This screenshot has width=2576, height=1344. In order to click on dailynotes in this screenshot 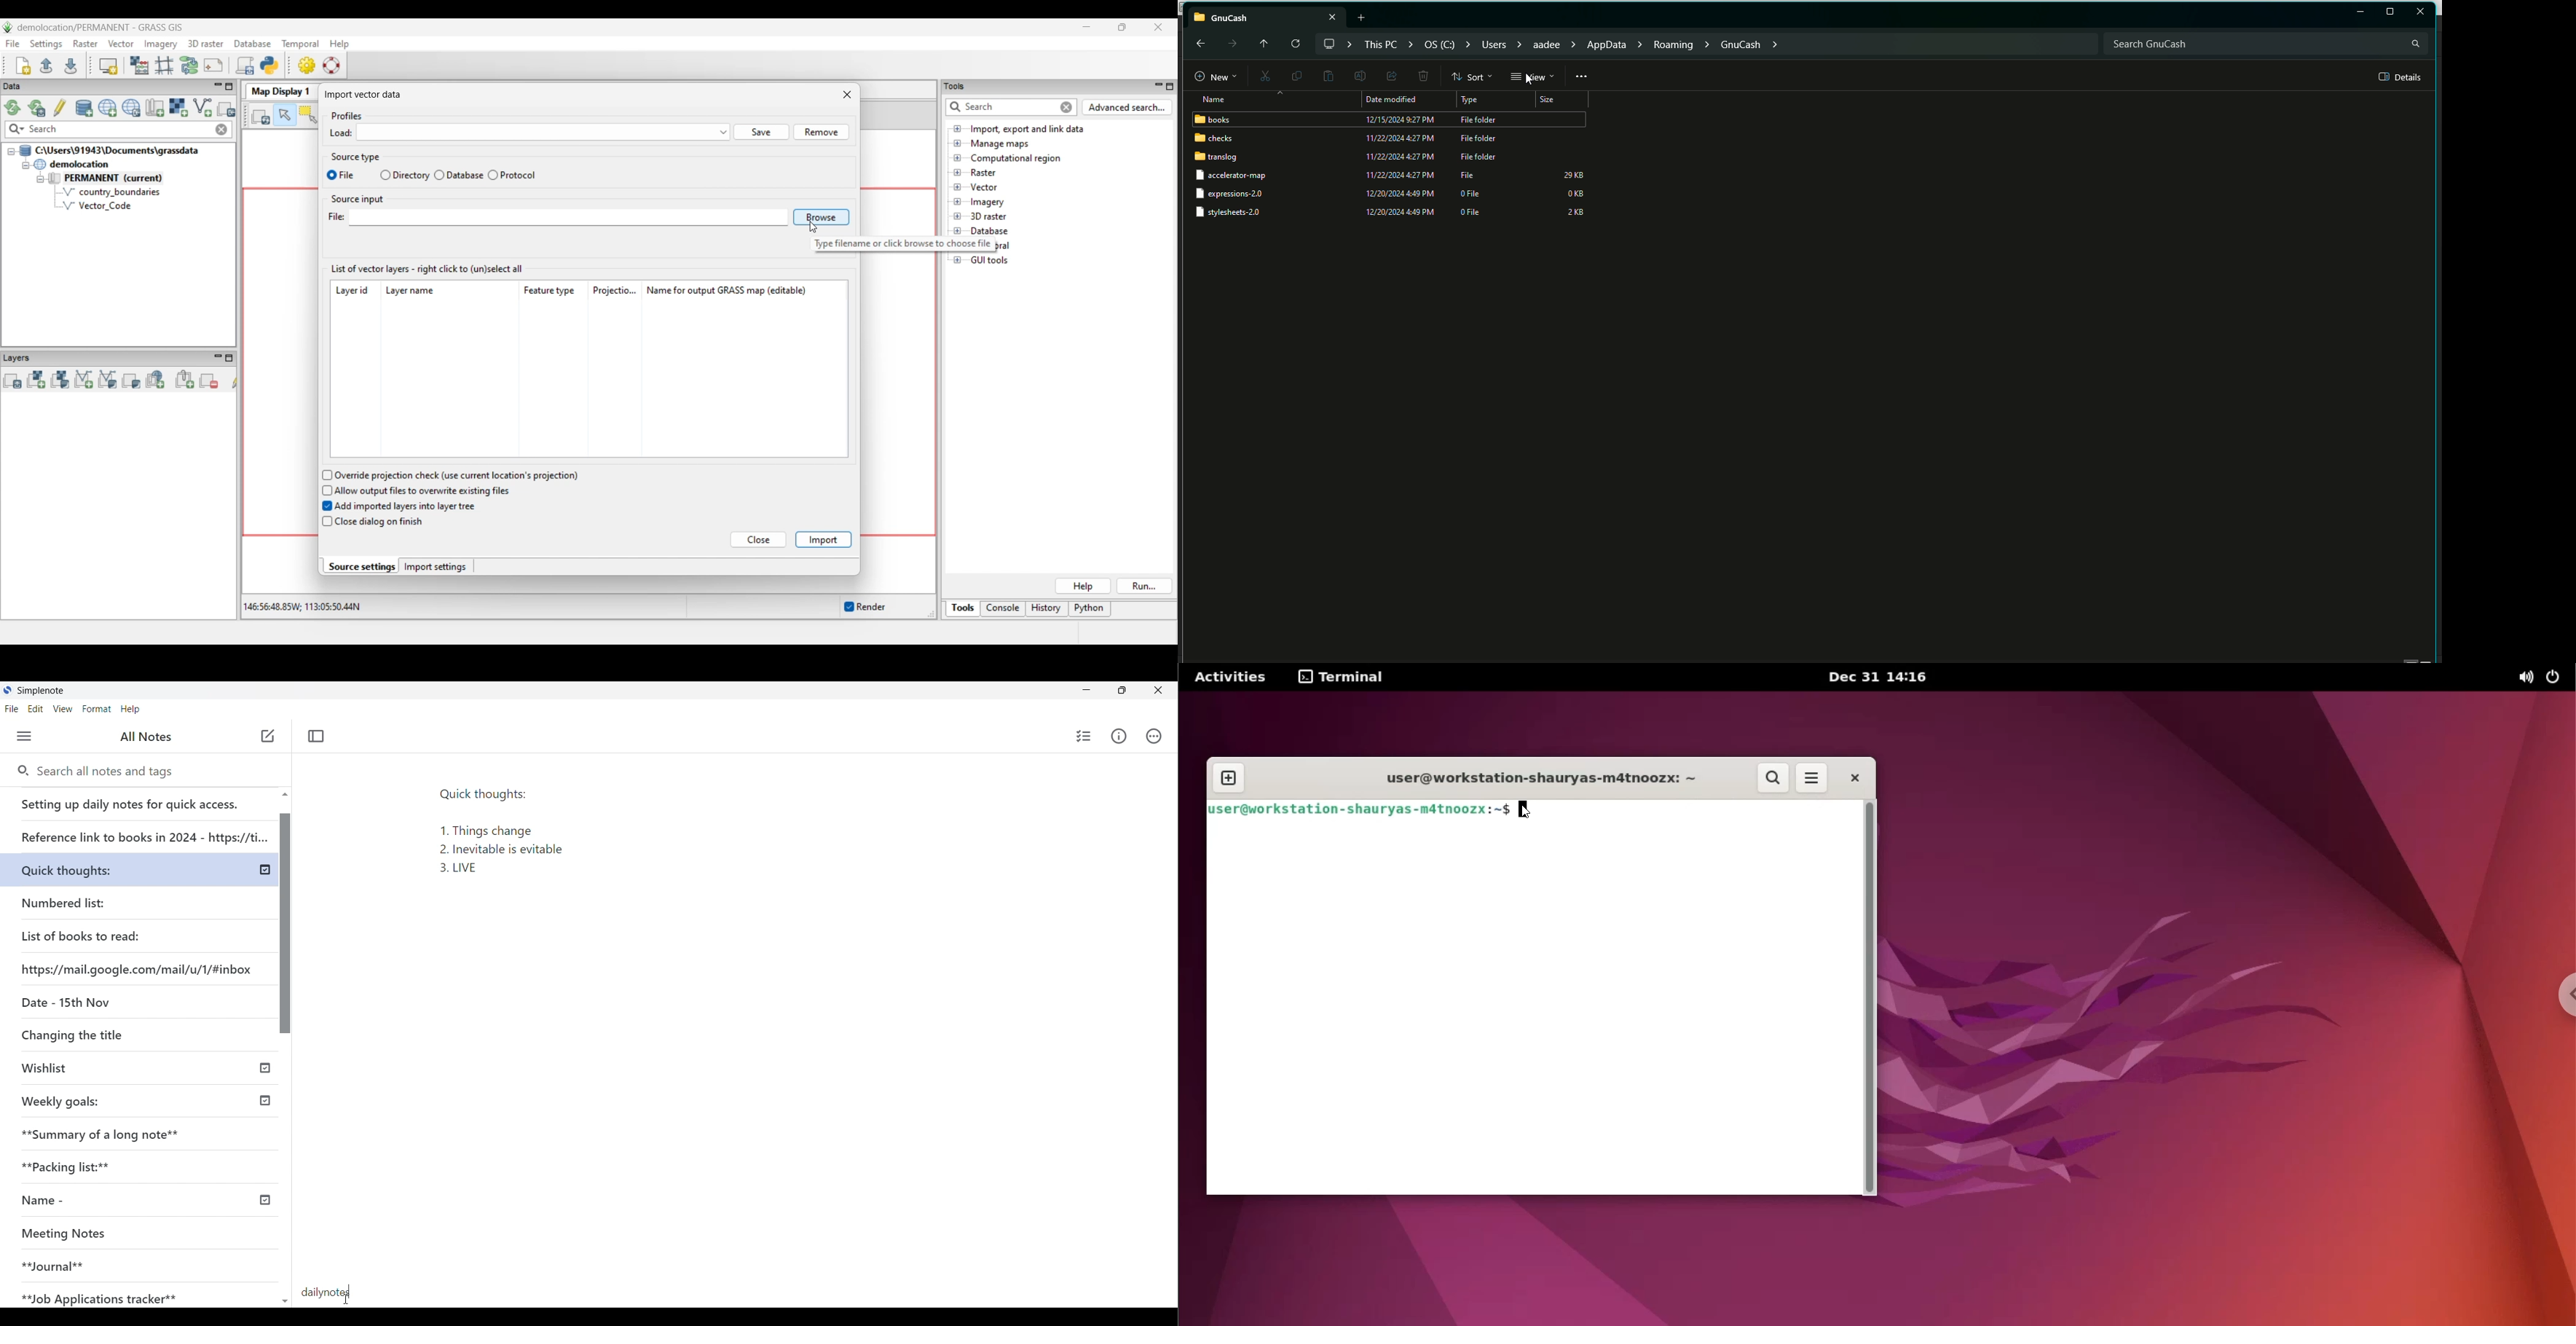, I will do `click(331, 1291)`.